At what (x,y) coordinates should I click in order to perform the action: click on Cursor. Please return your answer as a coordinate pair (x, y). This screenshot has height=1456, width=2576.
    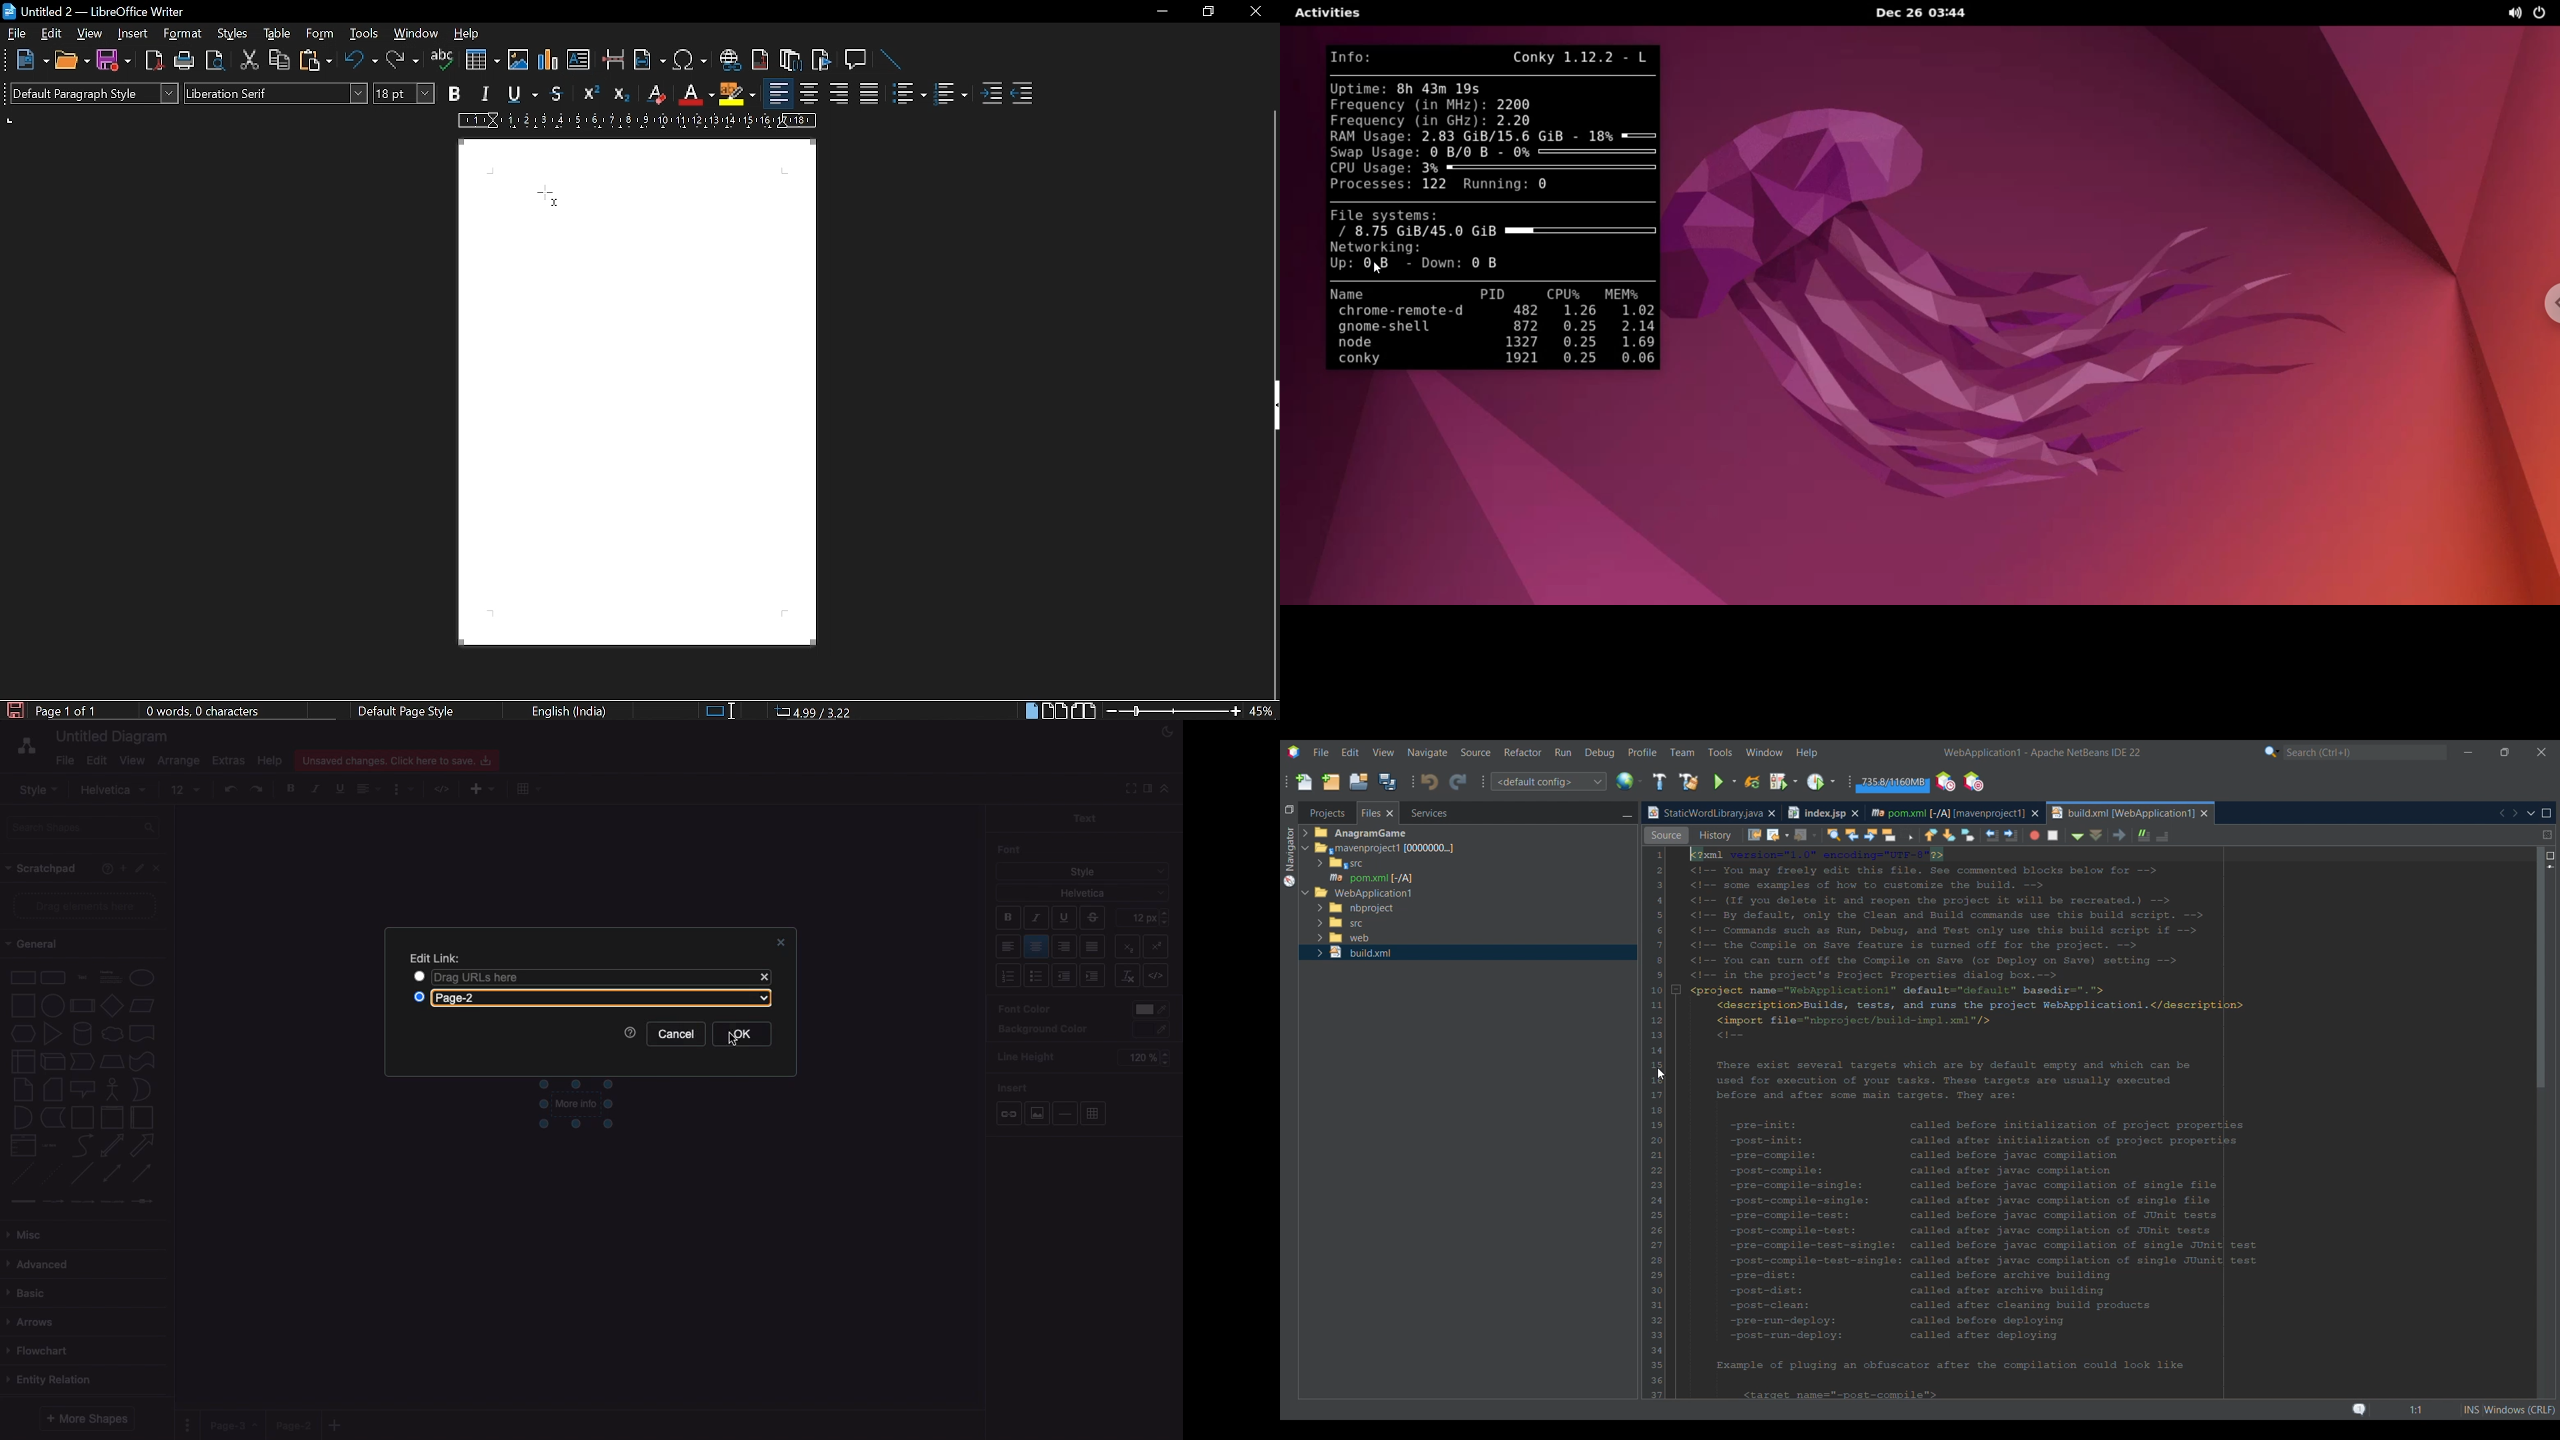
    Looking at the image, I should click on (725, 1035).